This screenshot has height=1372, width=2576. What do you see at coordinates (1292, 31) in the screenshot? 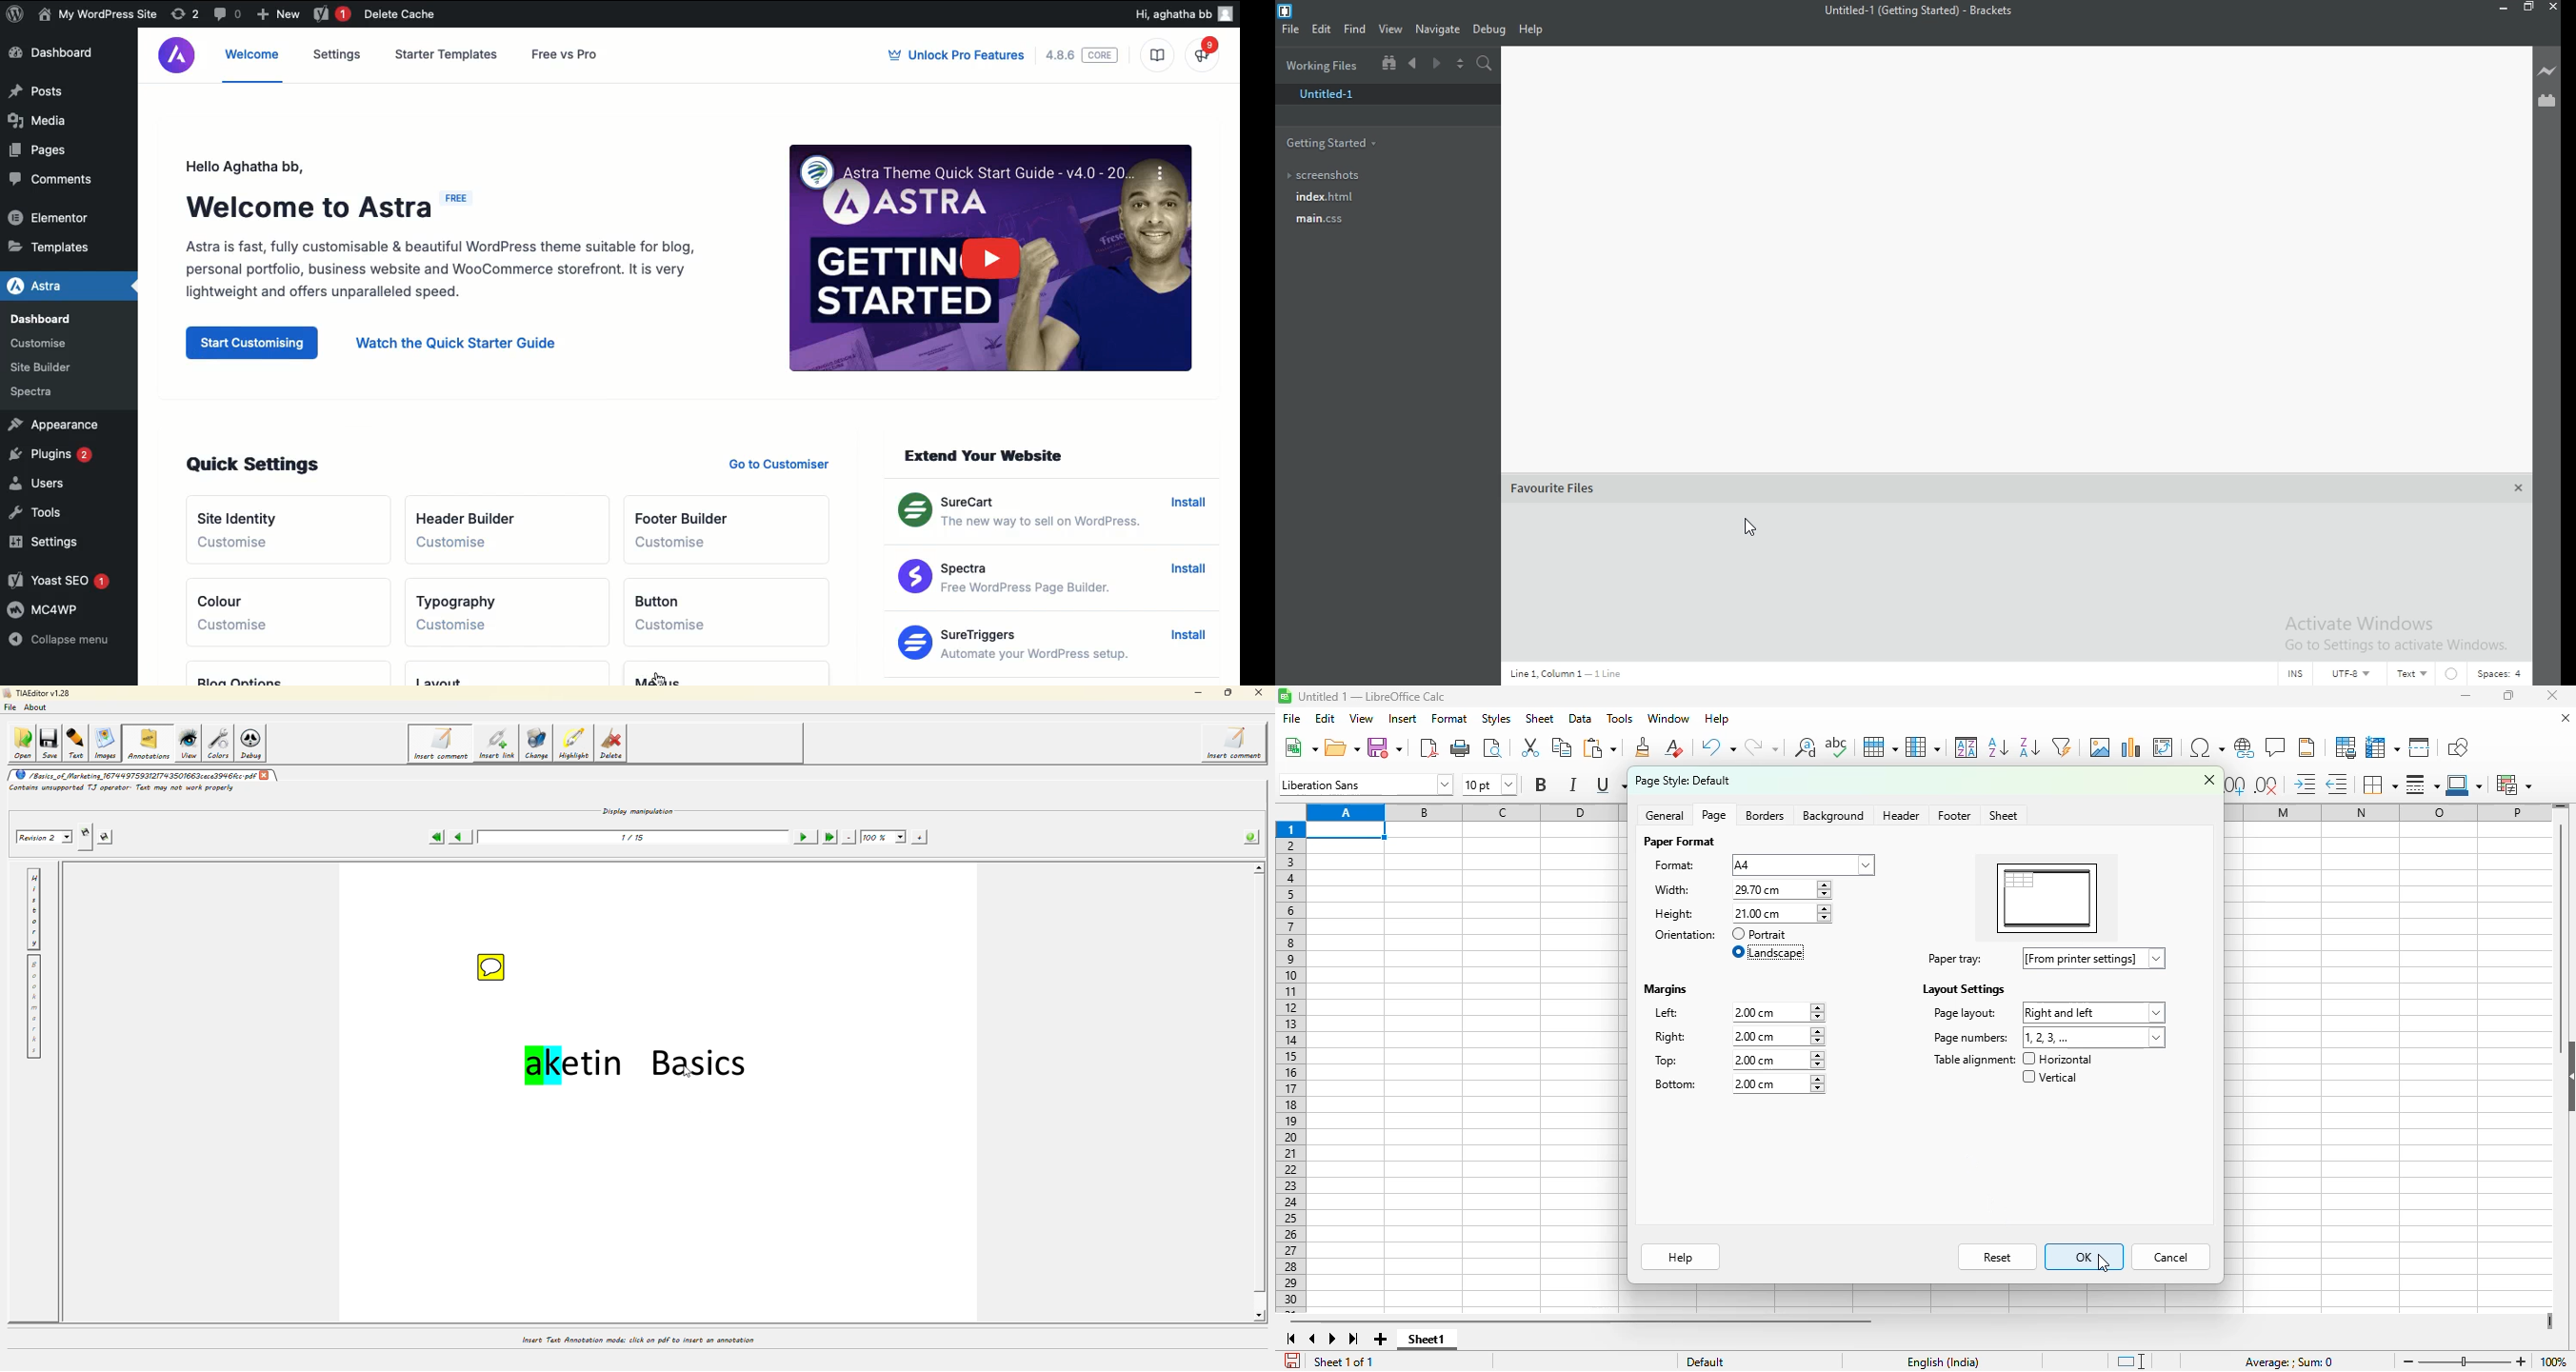
I see `File` at bounding box center [1292, 31].